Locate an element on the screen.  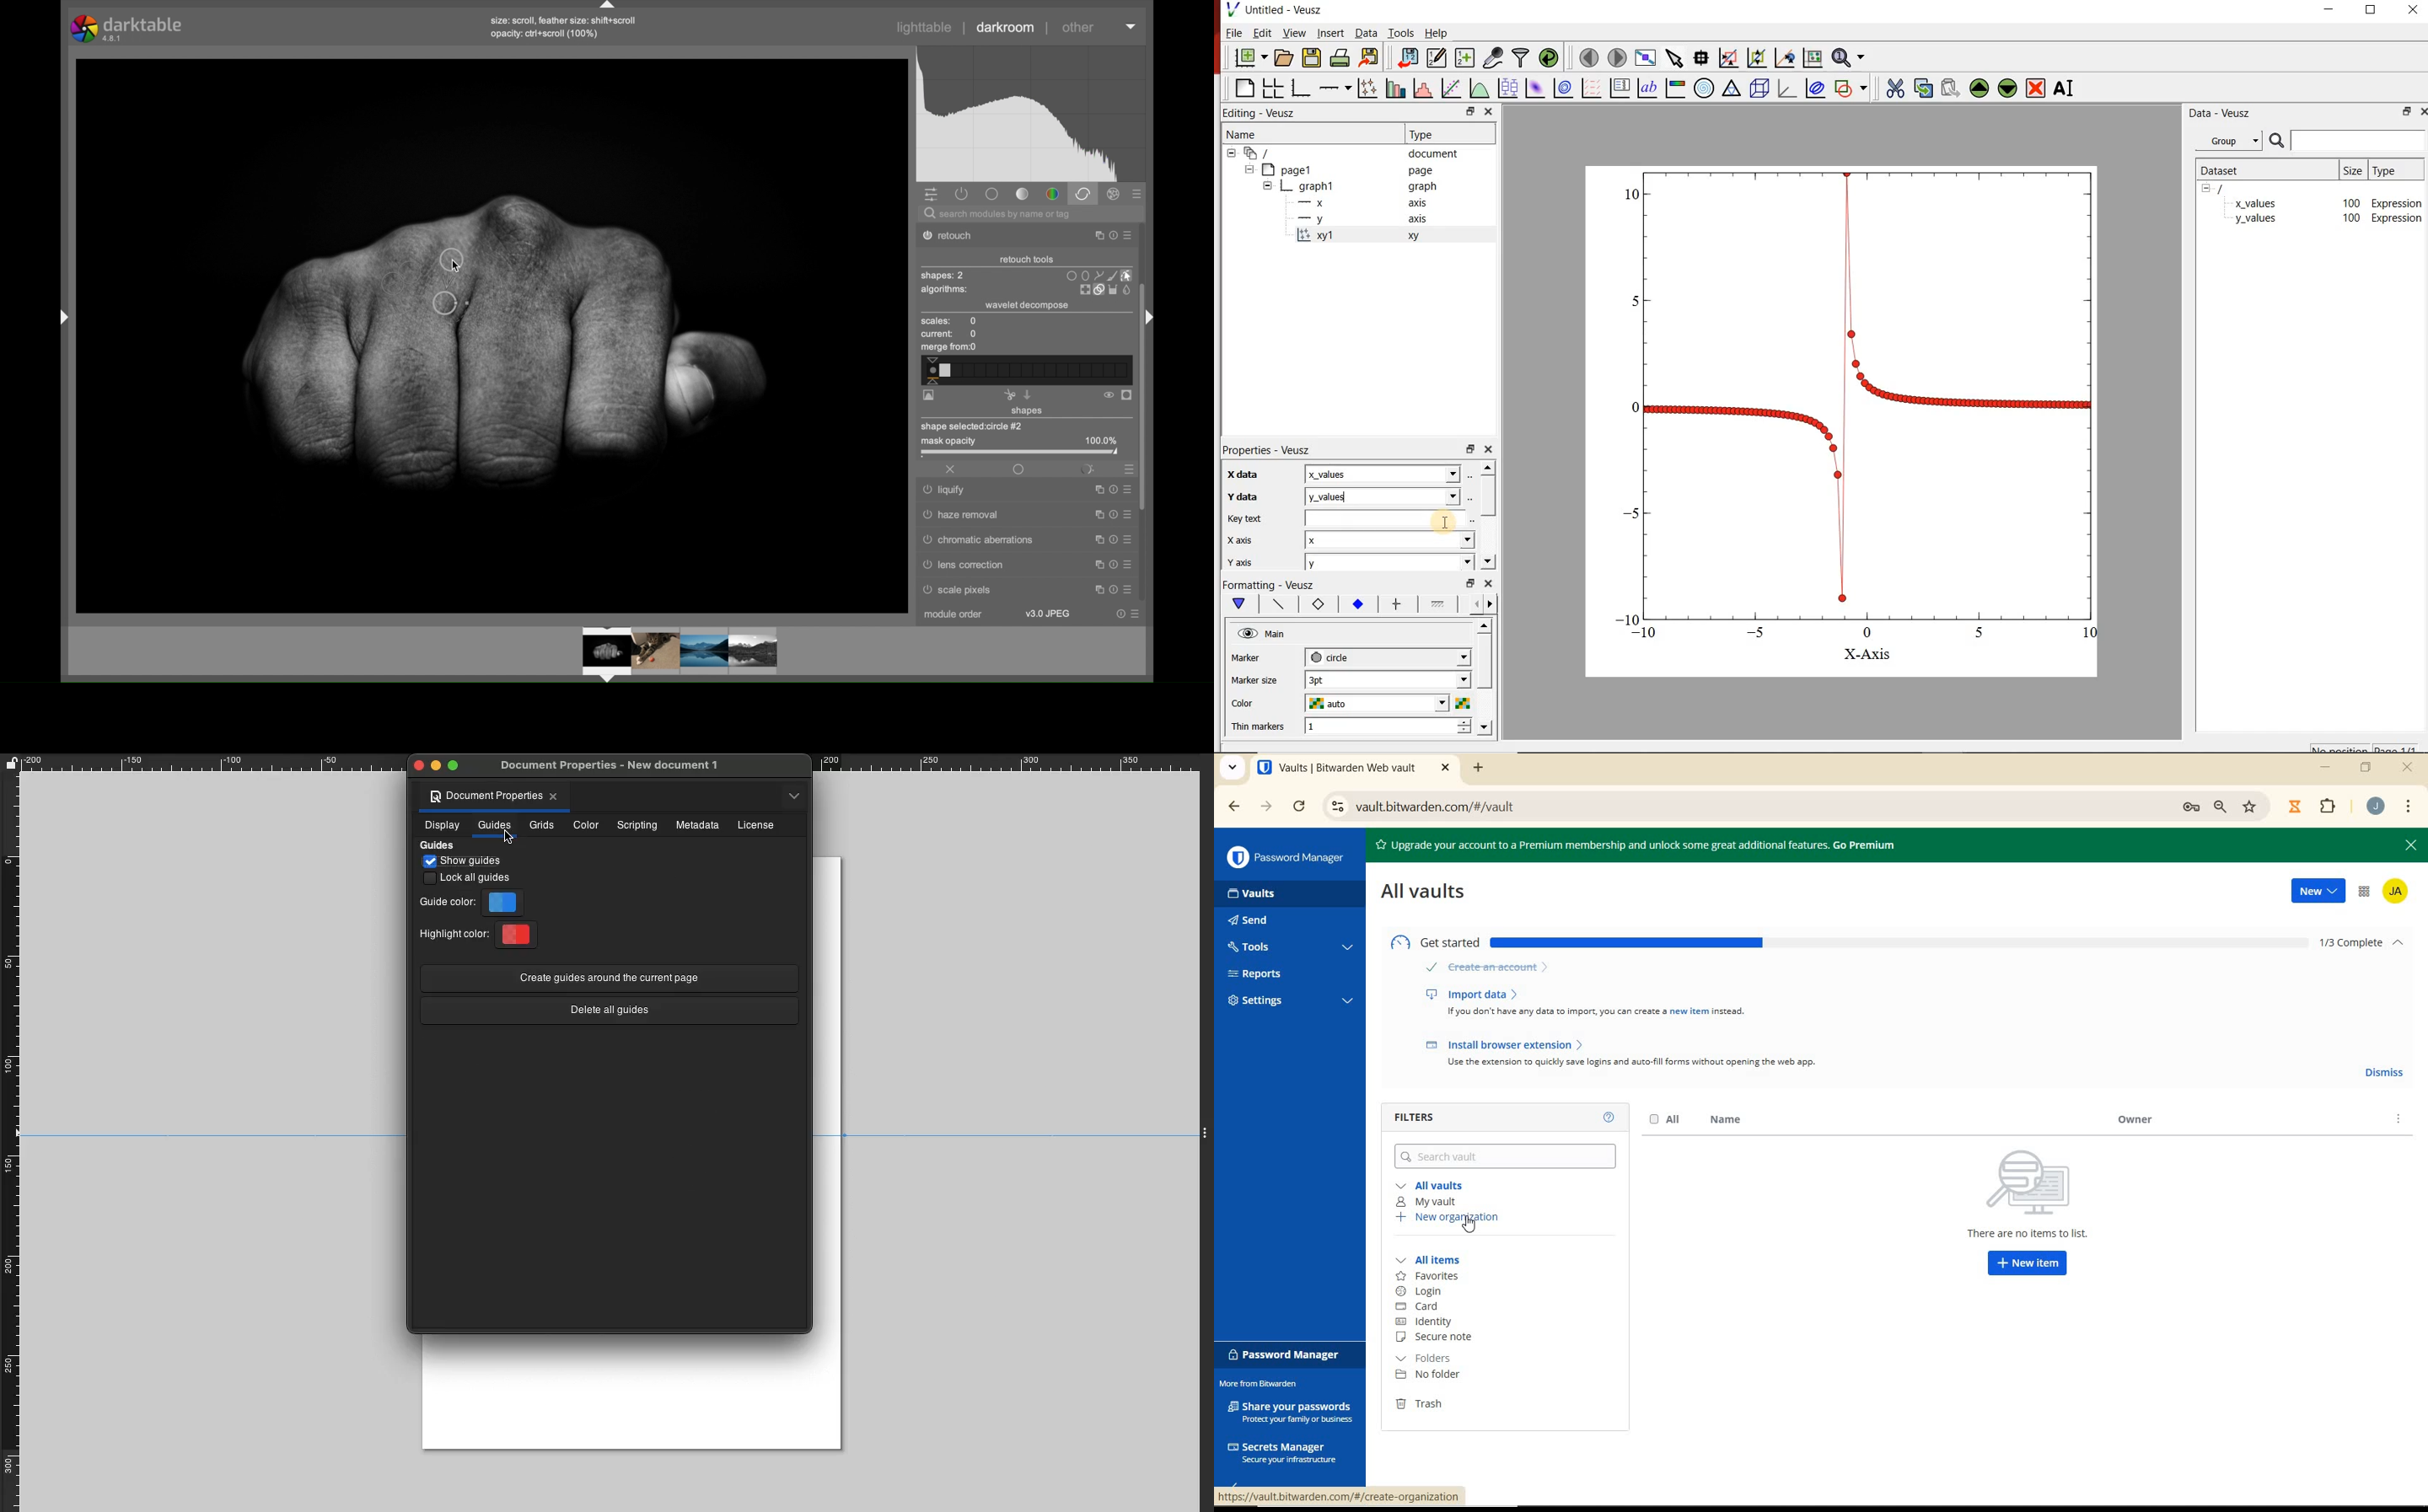
add tab is located at coordinates (1478, 767).